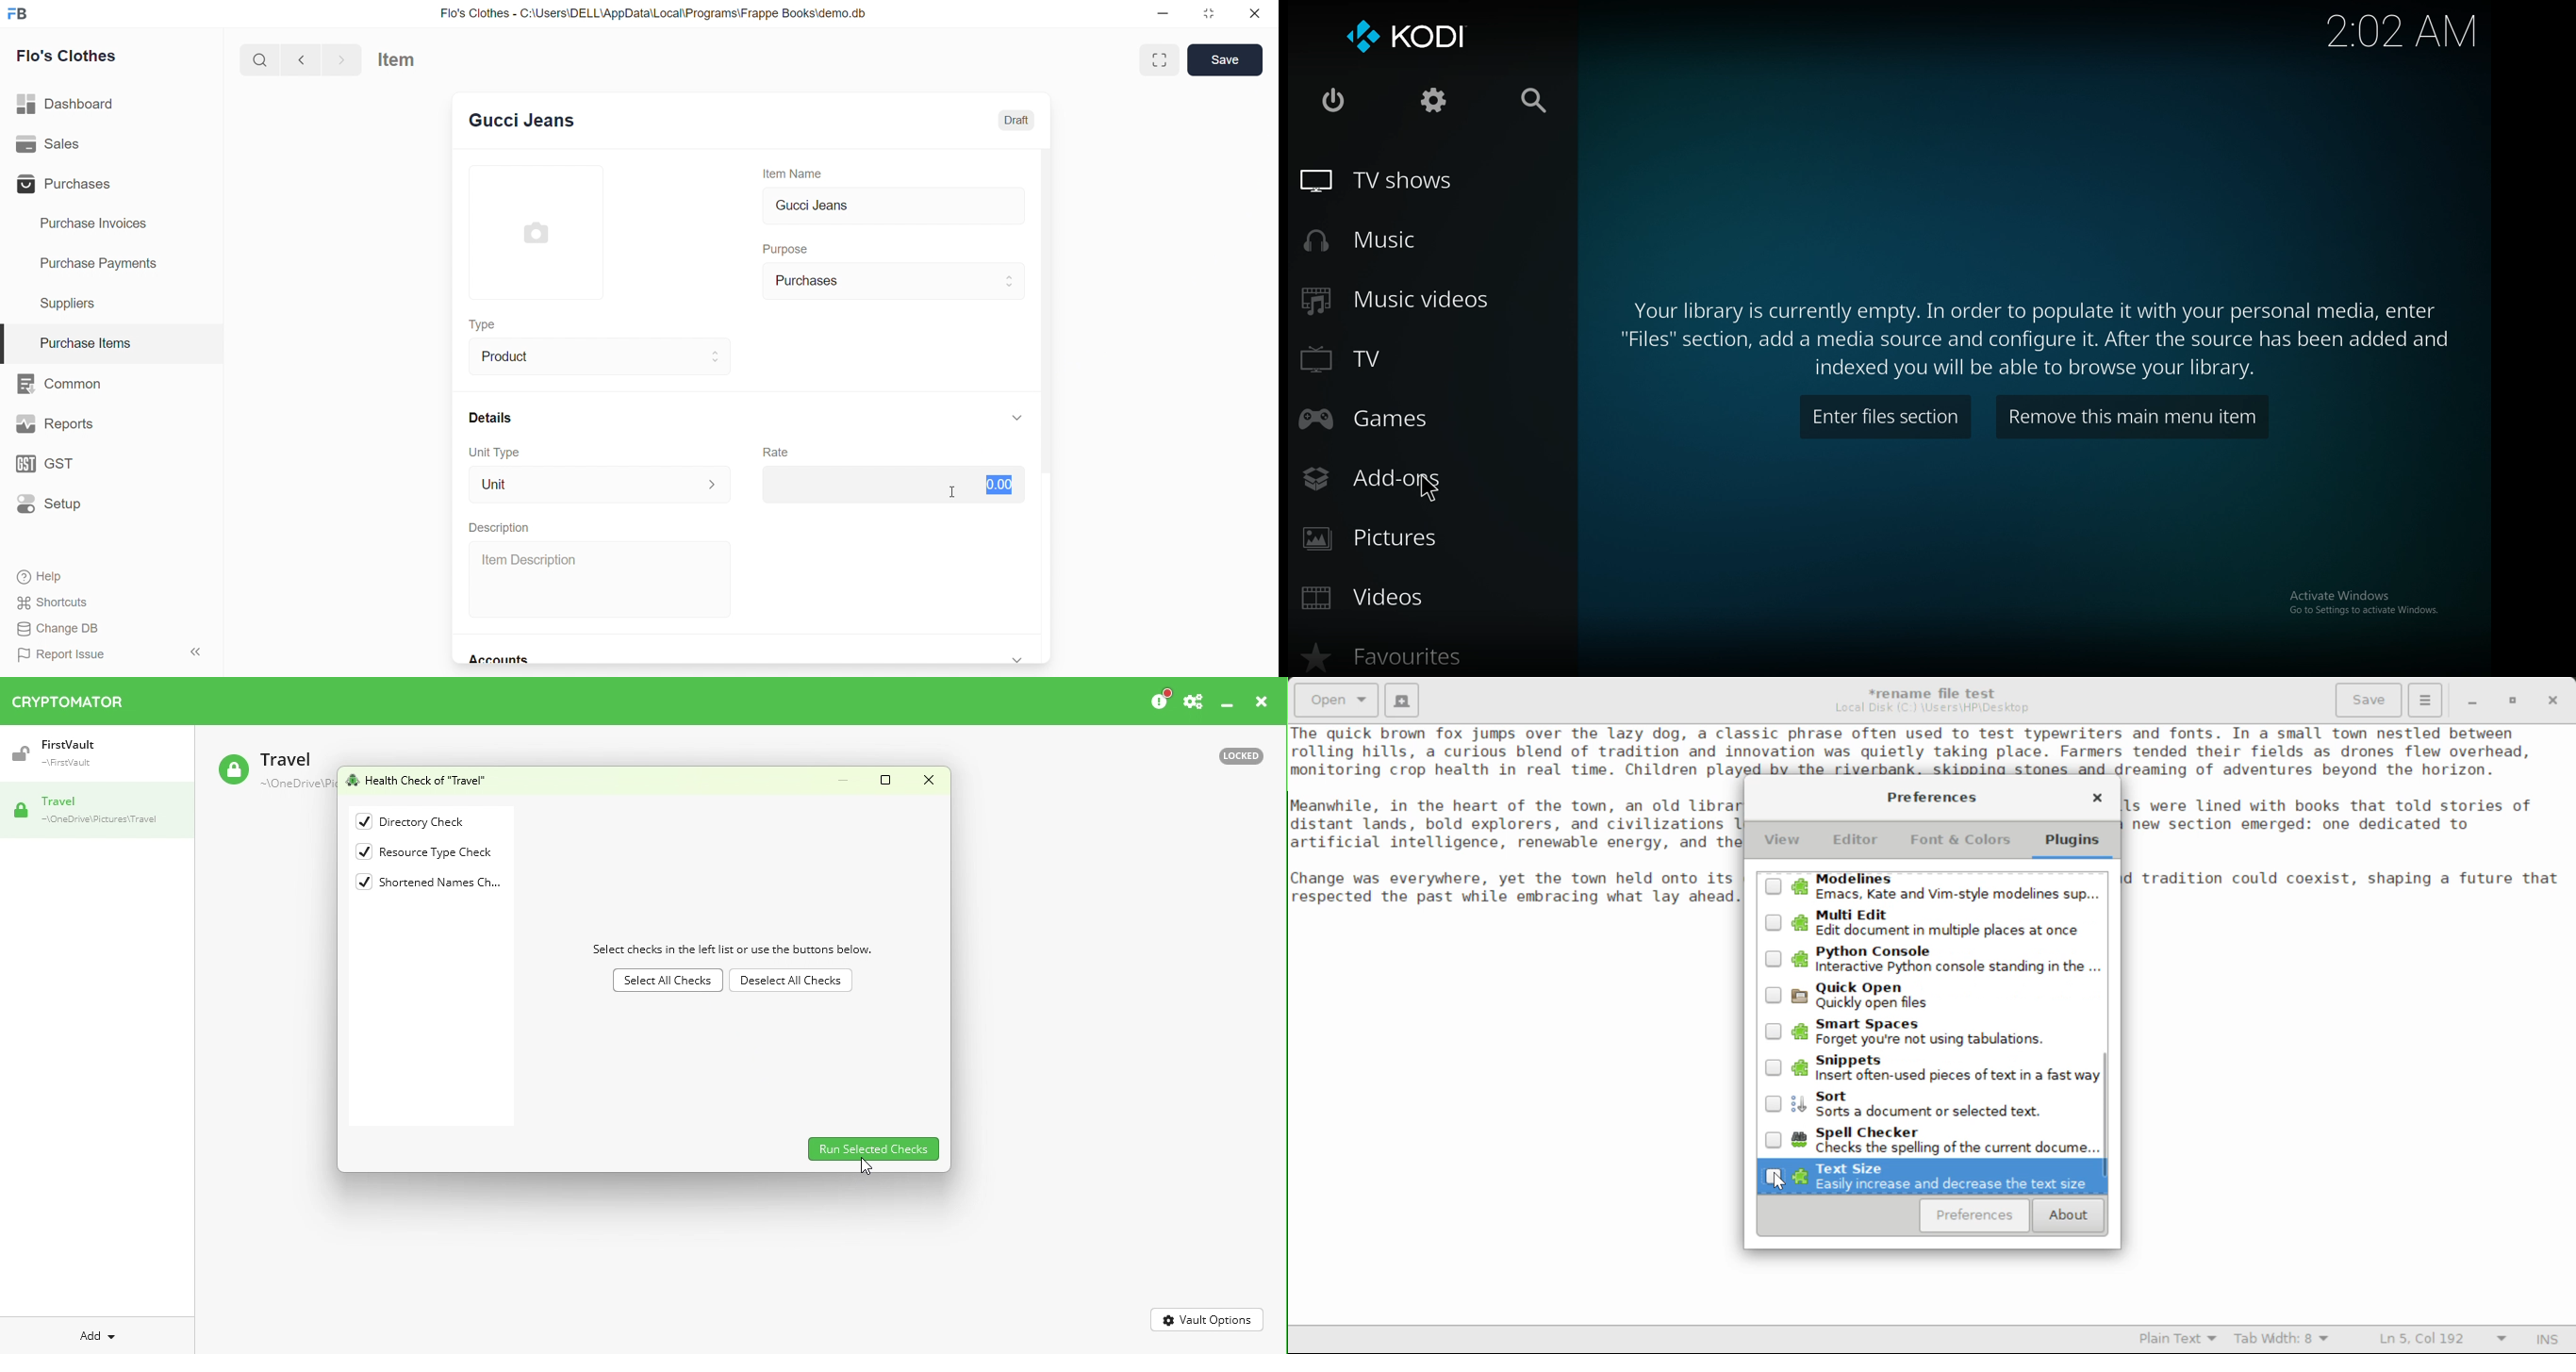  What do you see at coordinates (2036, 336) in the screenshot?
I see `info` at bounding box center [2036, 336].